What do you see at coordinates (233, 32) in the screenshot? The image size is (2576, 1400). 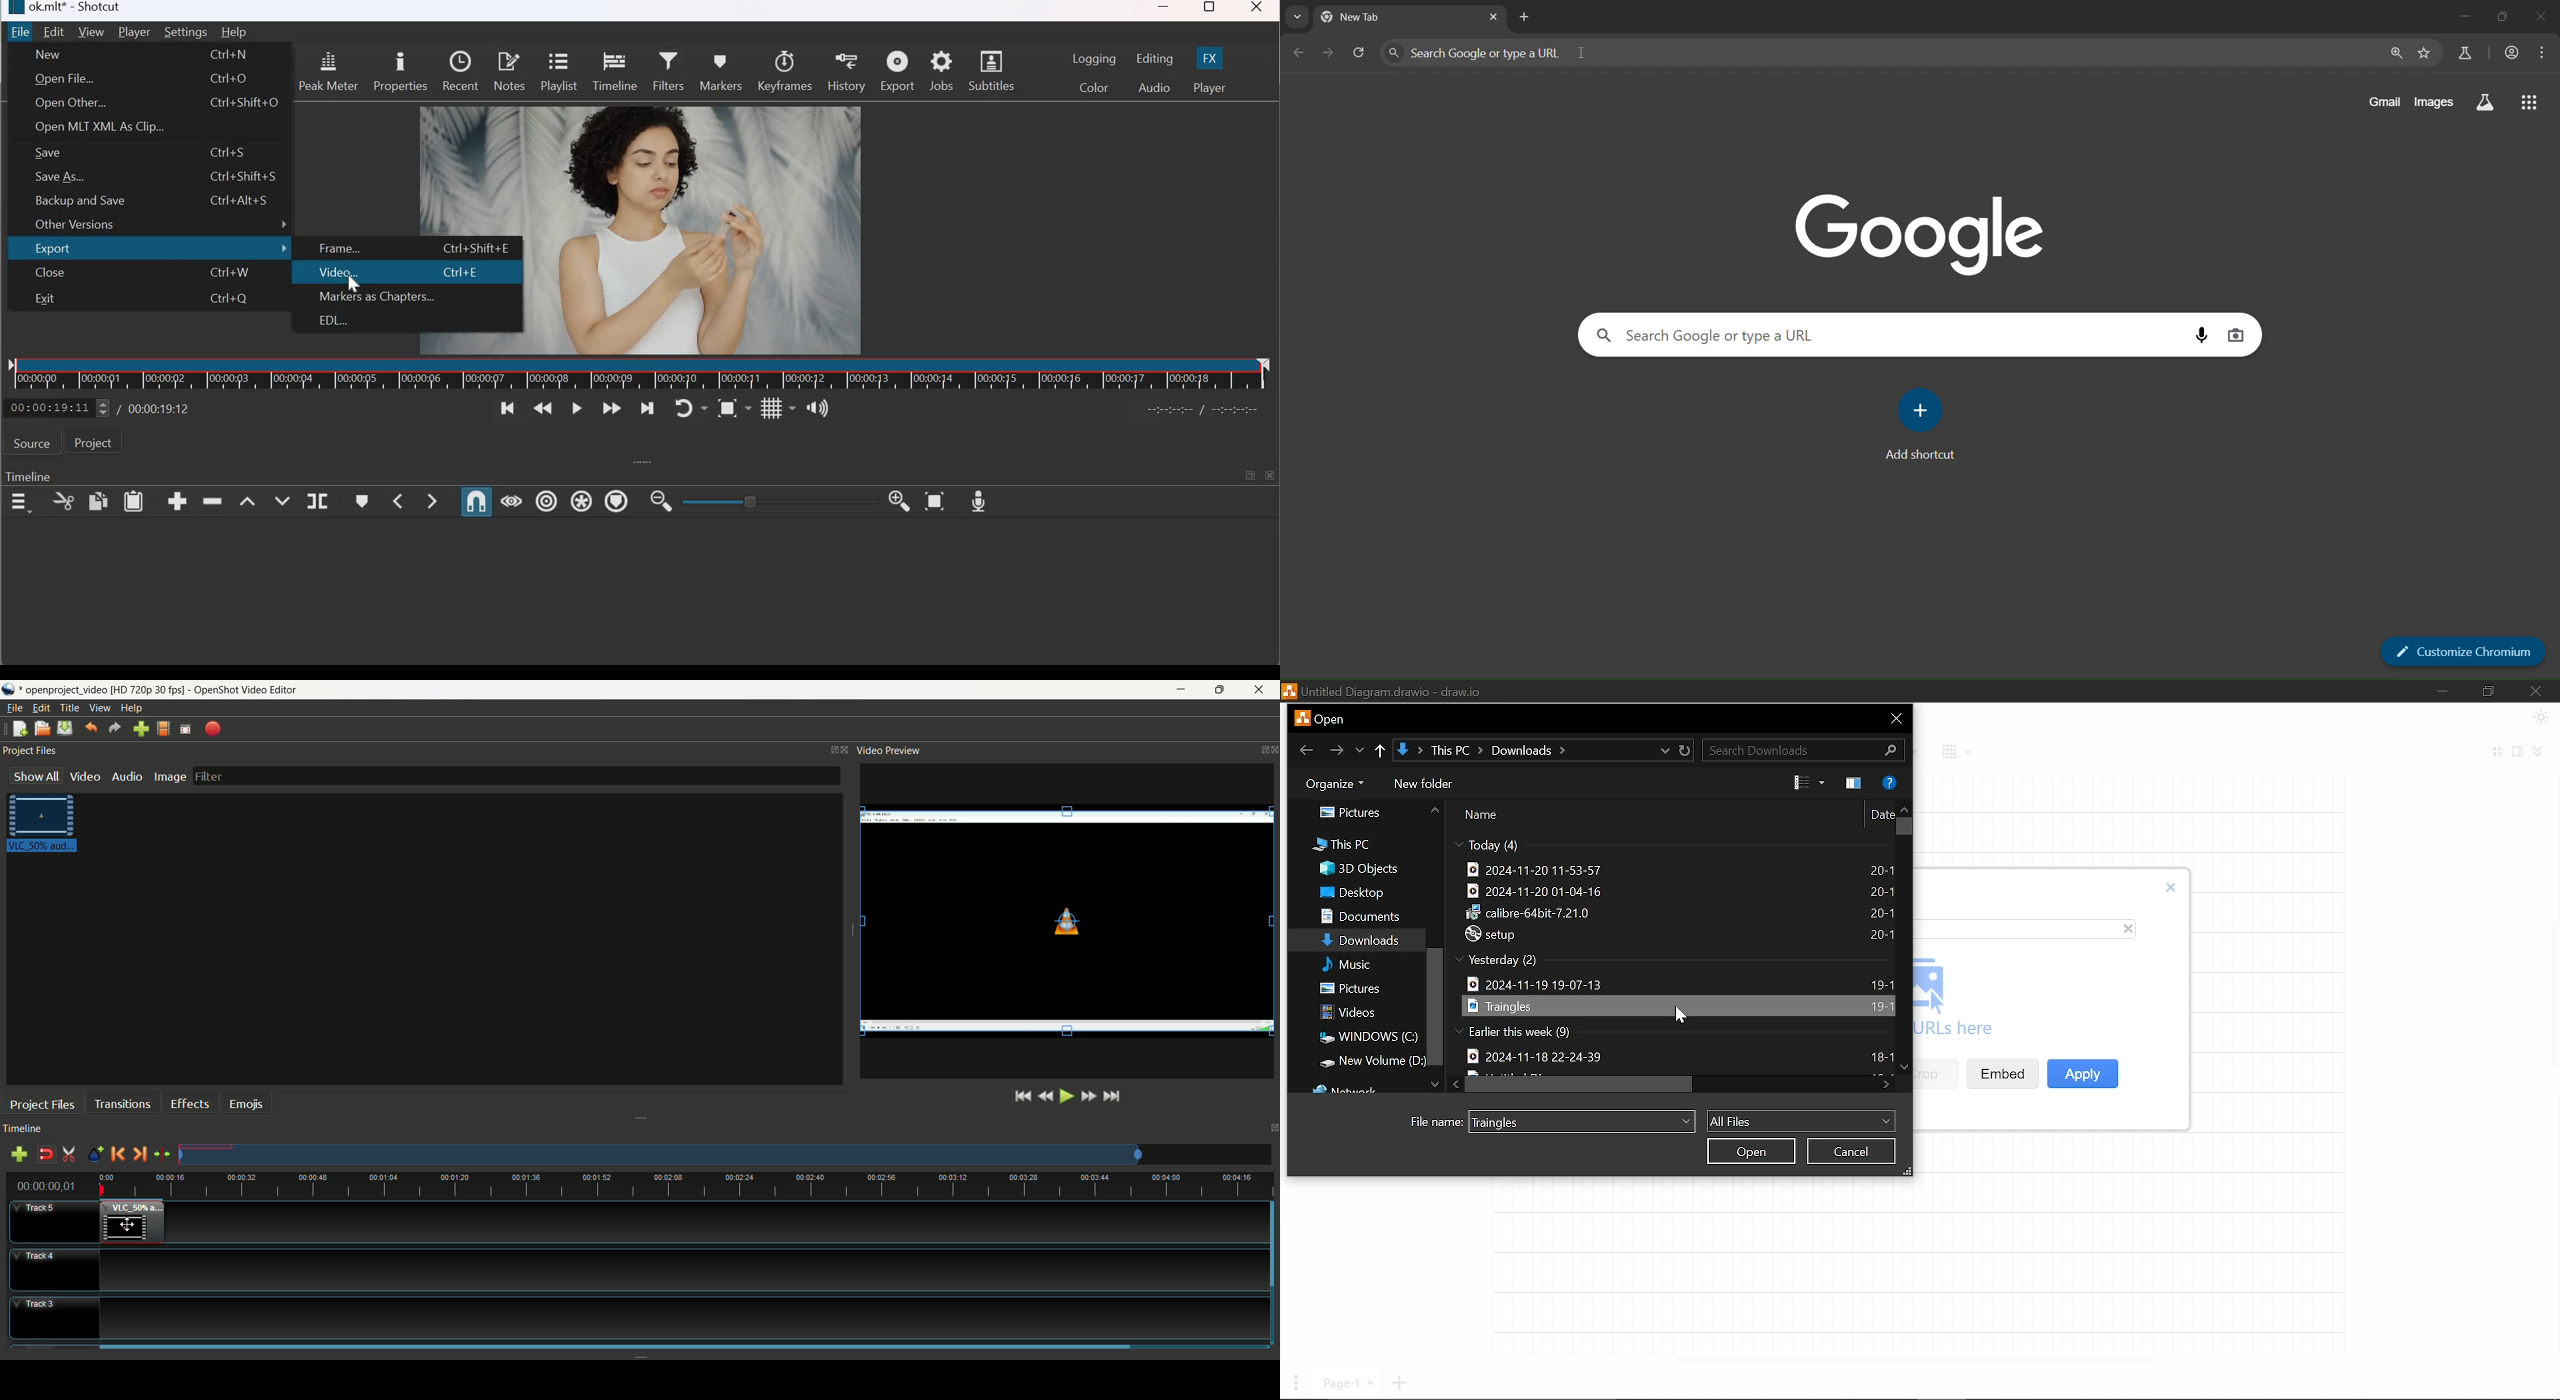 I see `Help` at bounding box center [233, 32].